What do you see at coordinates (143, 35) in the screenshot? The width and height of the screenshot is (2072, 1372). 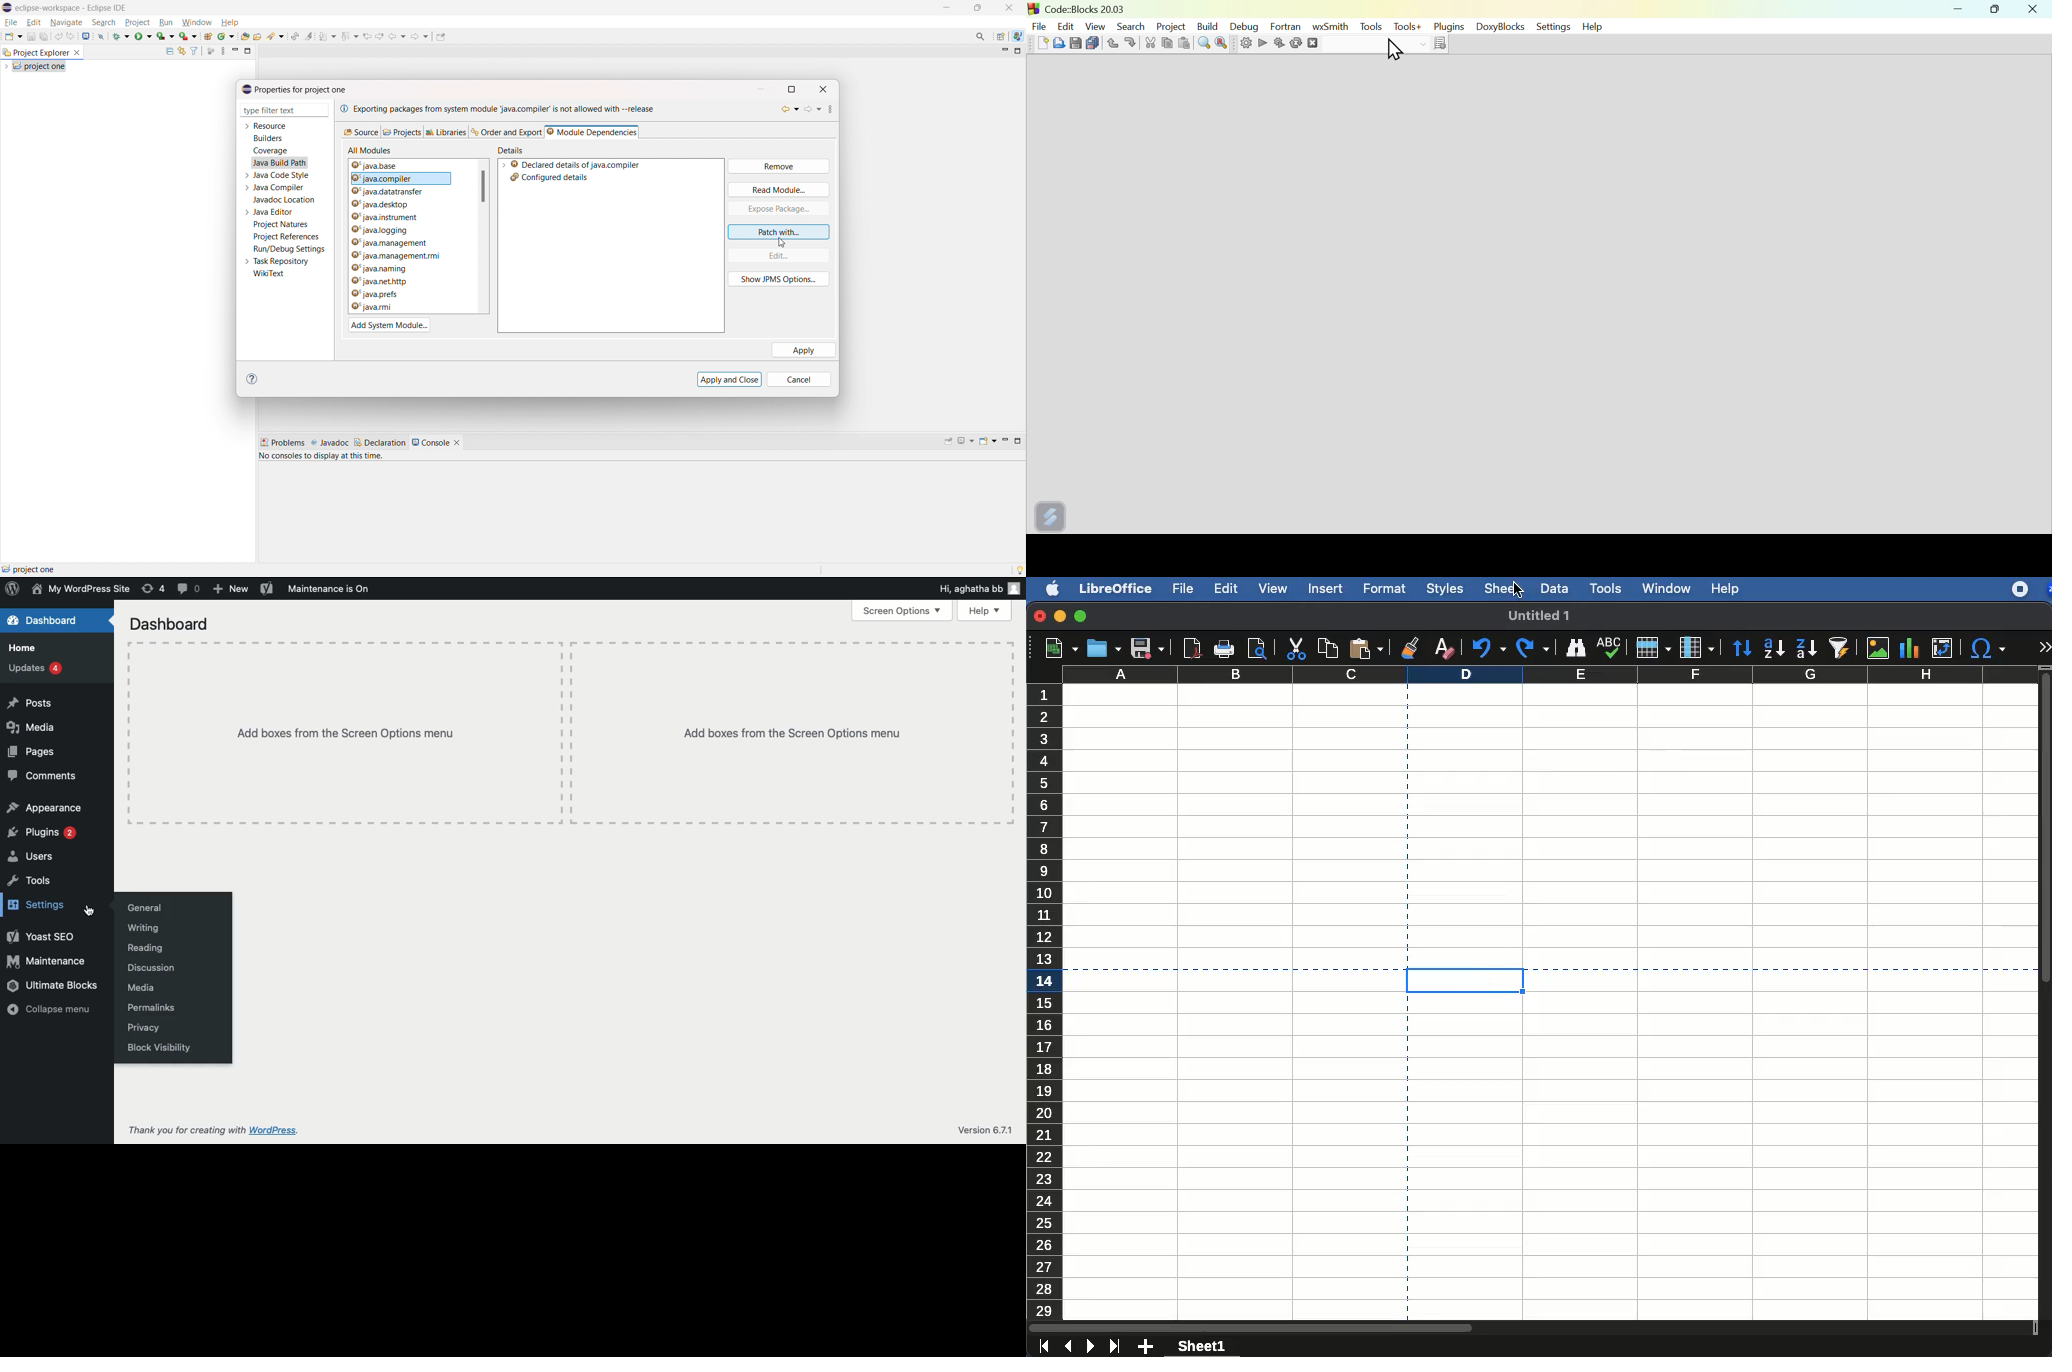 I see `run` at bounding box center [143, 35].